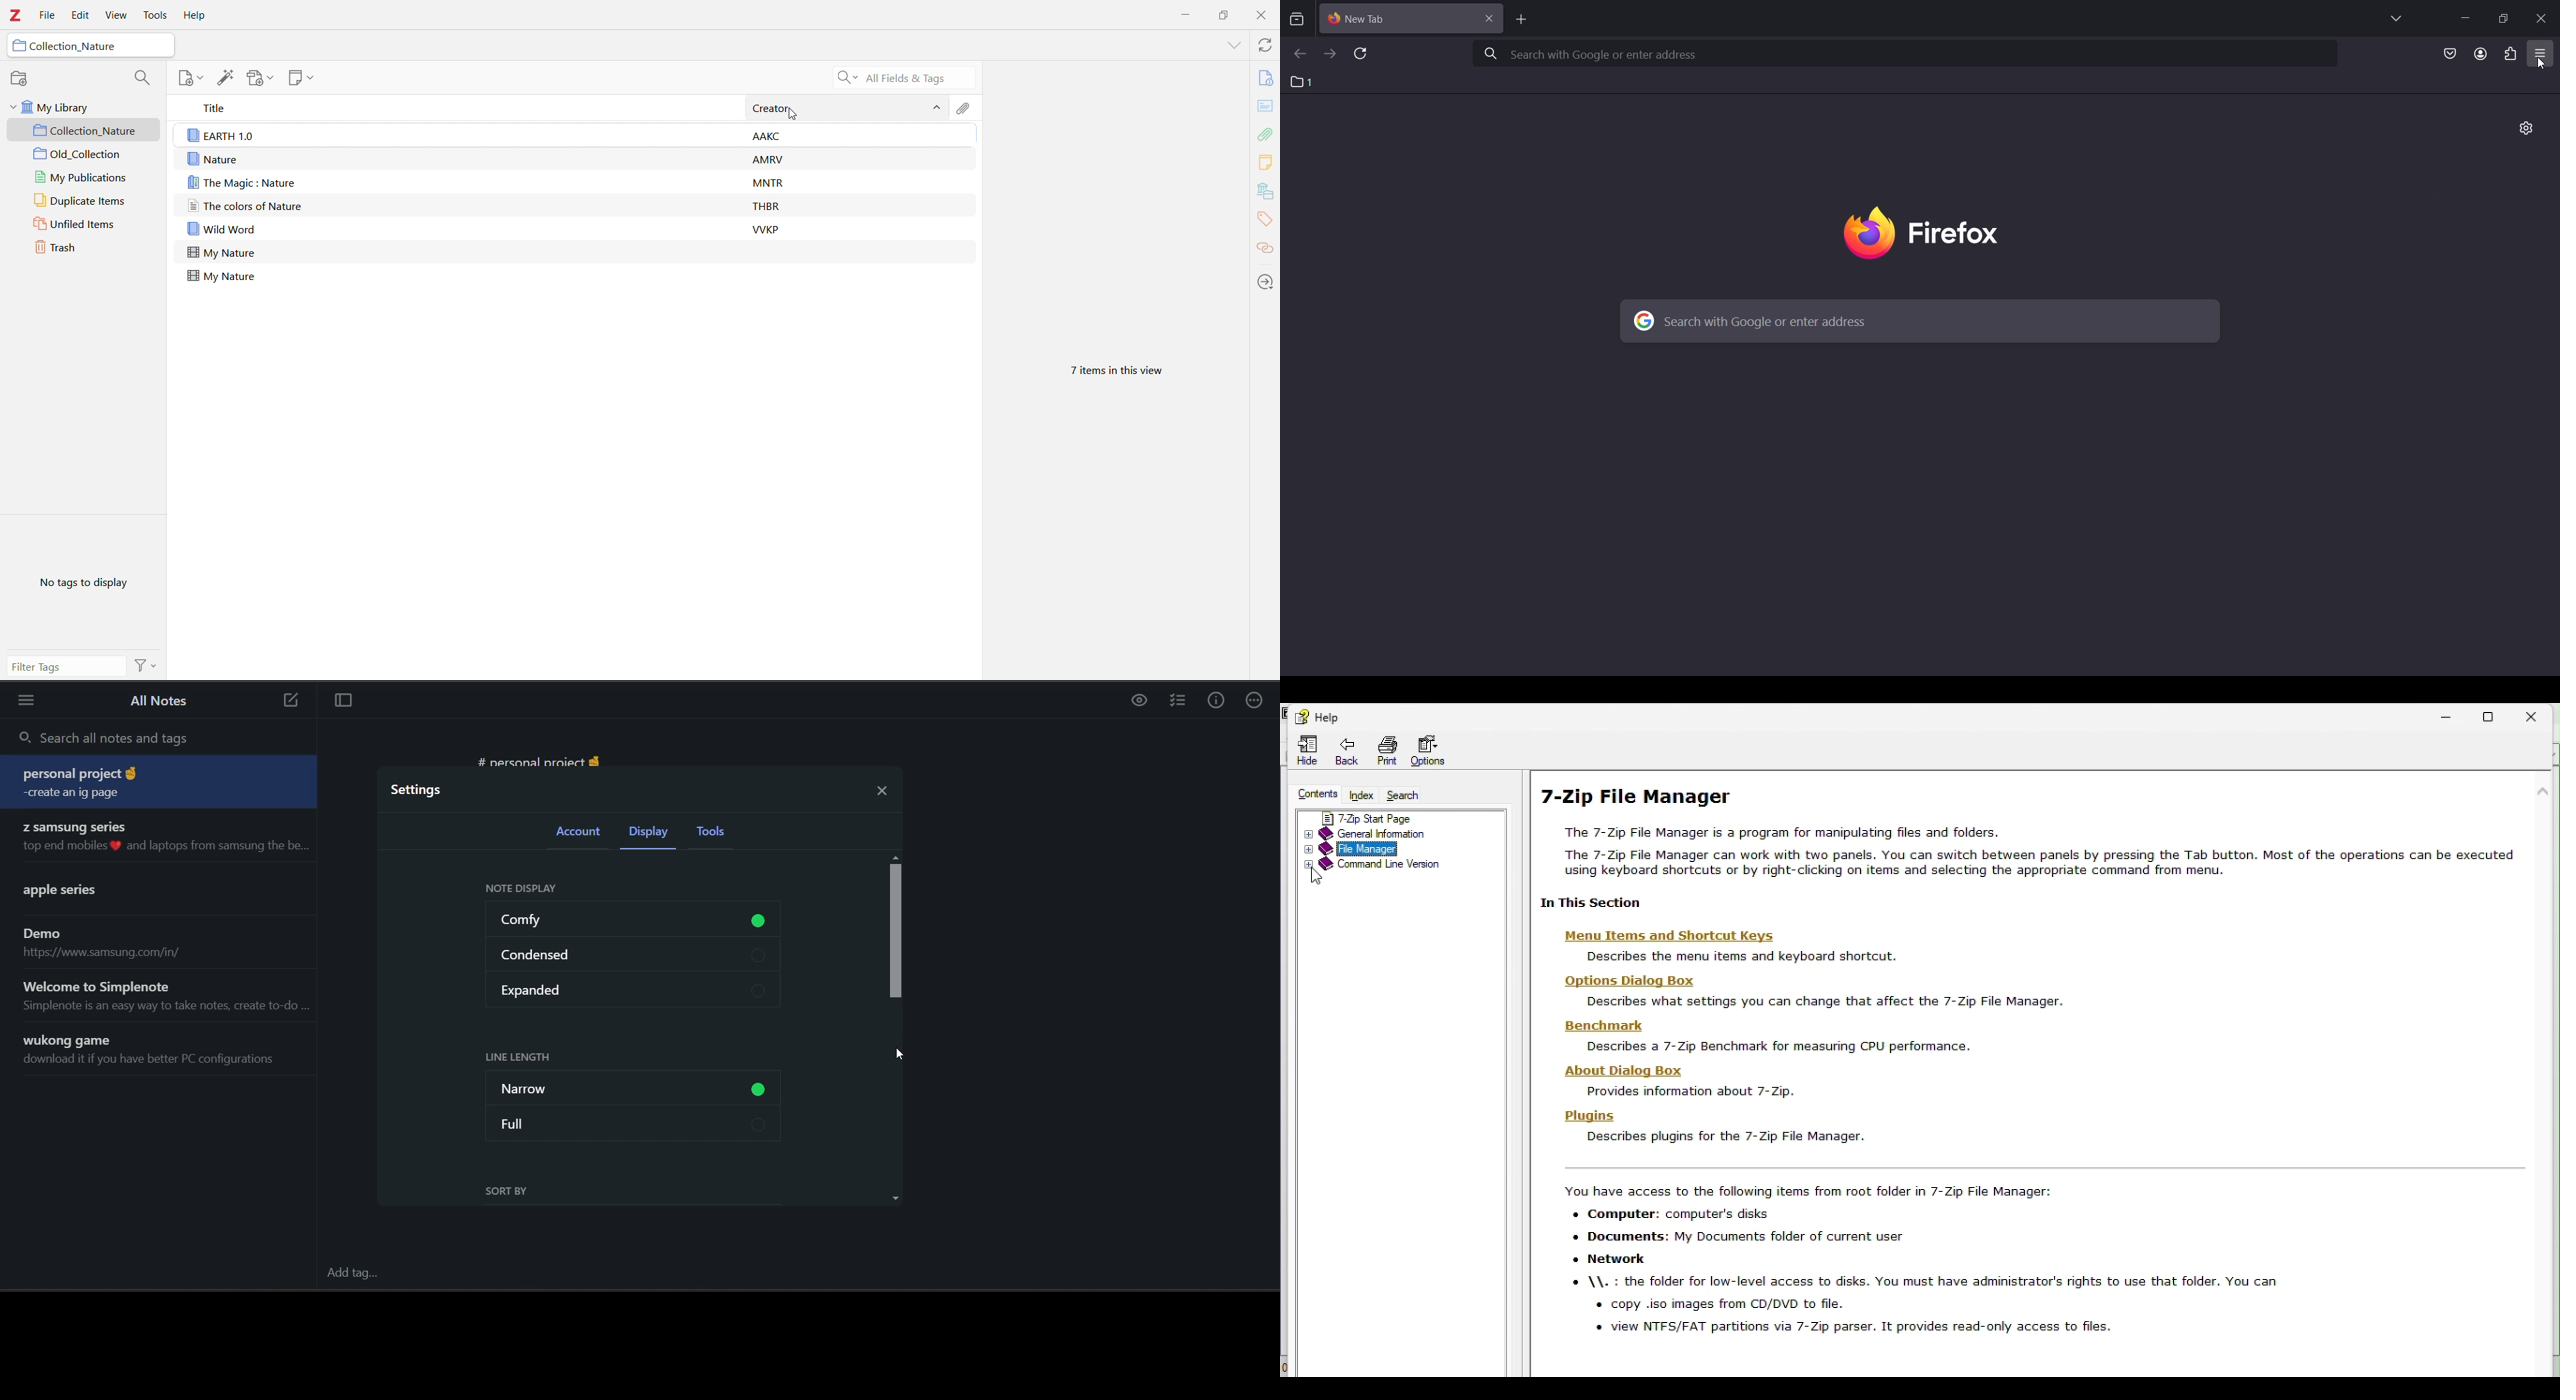 The height and width of the screenshot is (1400, 2576). What do you see at coordinates (1135, 701) in the screenshot?
I see `preview` at bounding box center [1135, 701].